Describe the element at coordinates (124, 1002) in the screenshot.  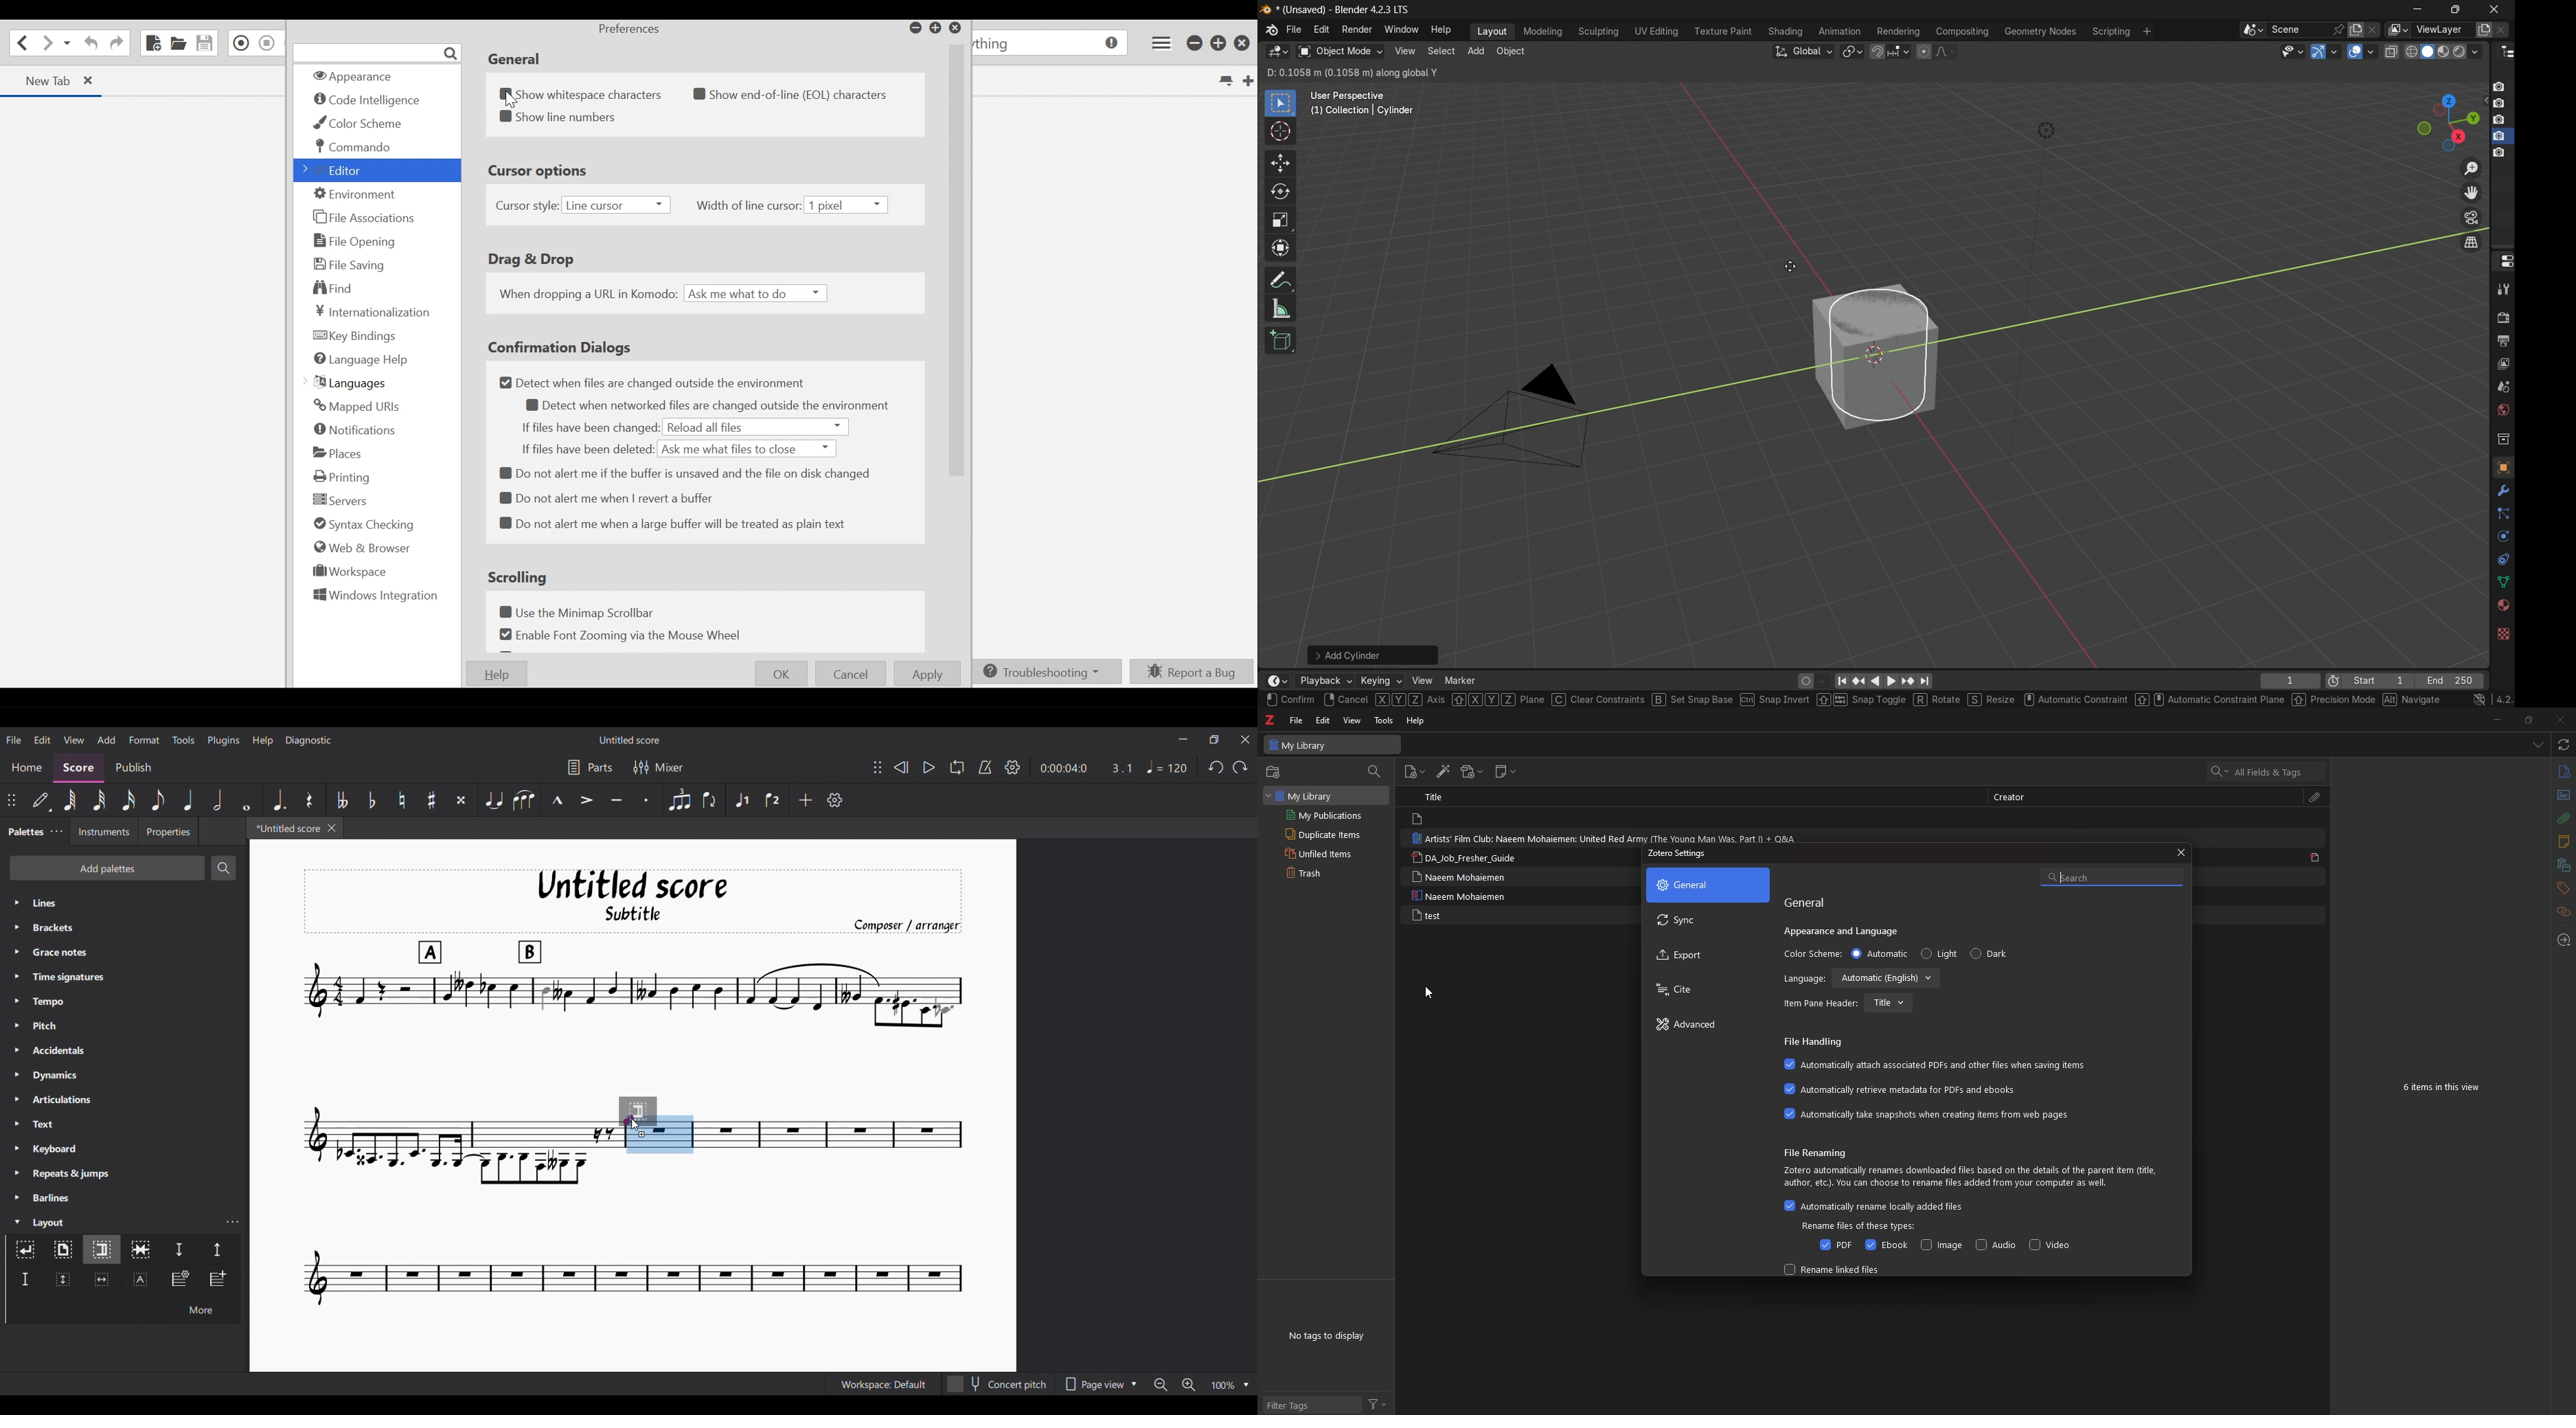
I see `Tempo` at that location.